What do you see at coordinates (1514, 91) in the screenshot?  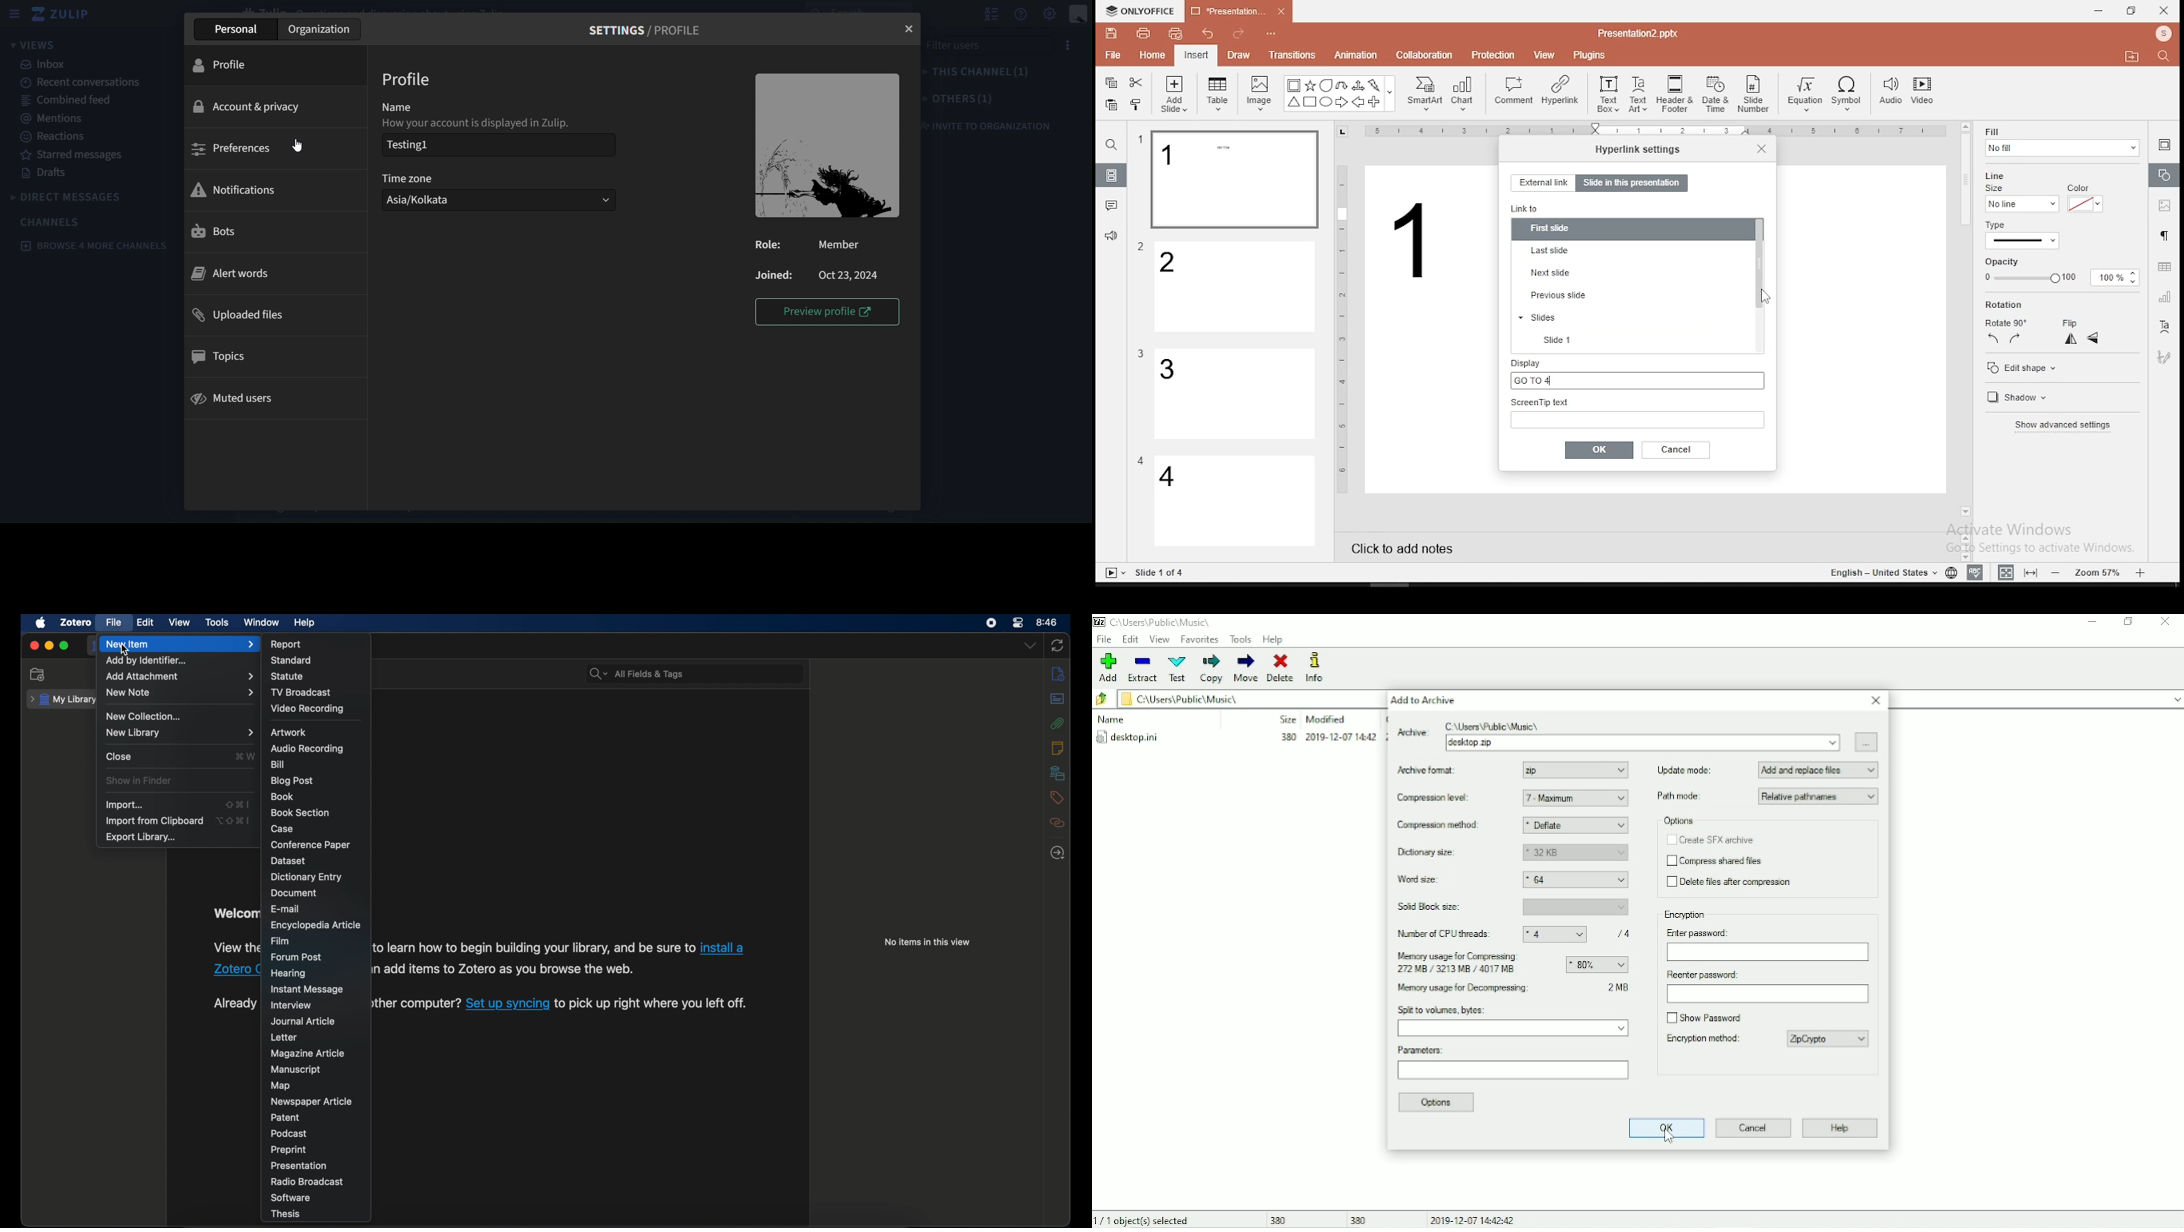 I see `comment` at bounding box center [1514, 91].